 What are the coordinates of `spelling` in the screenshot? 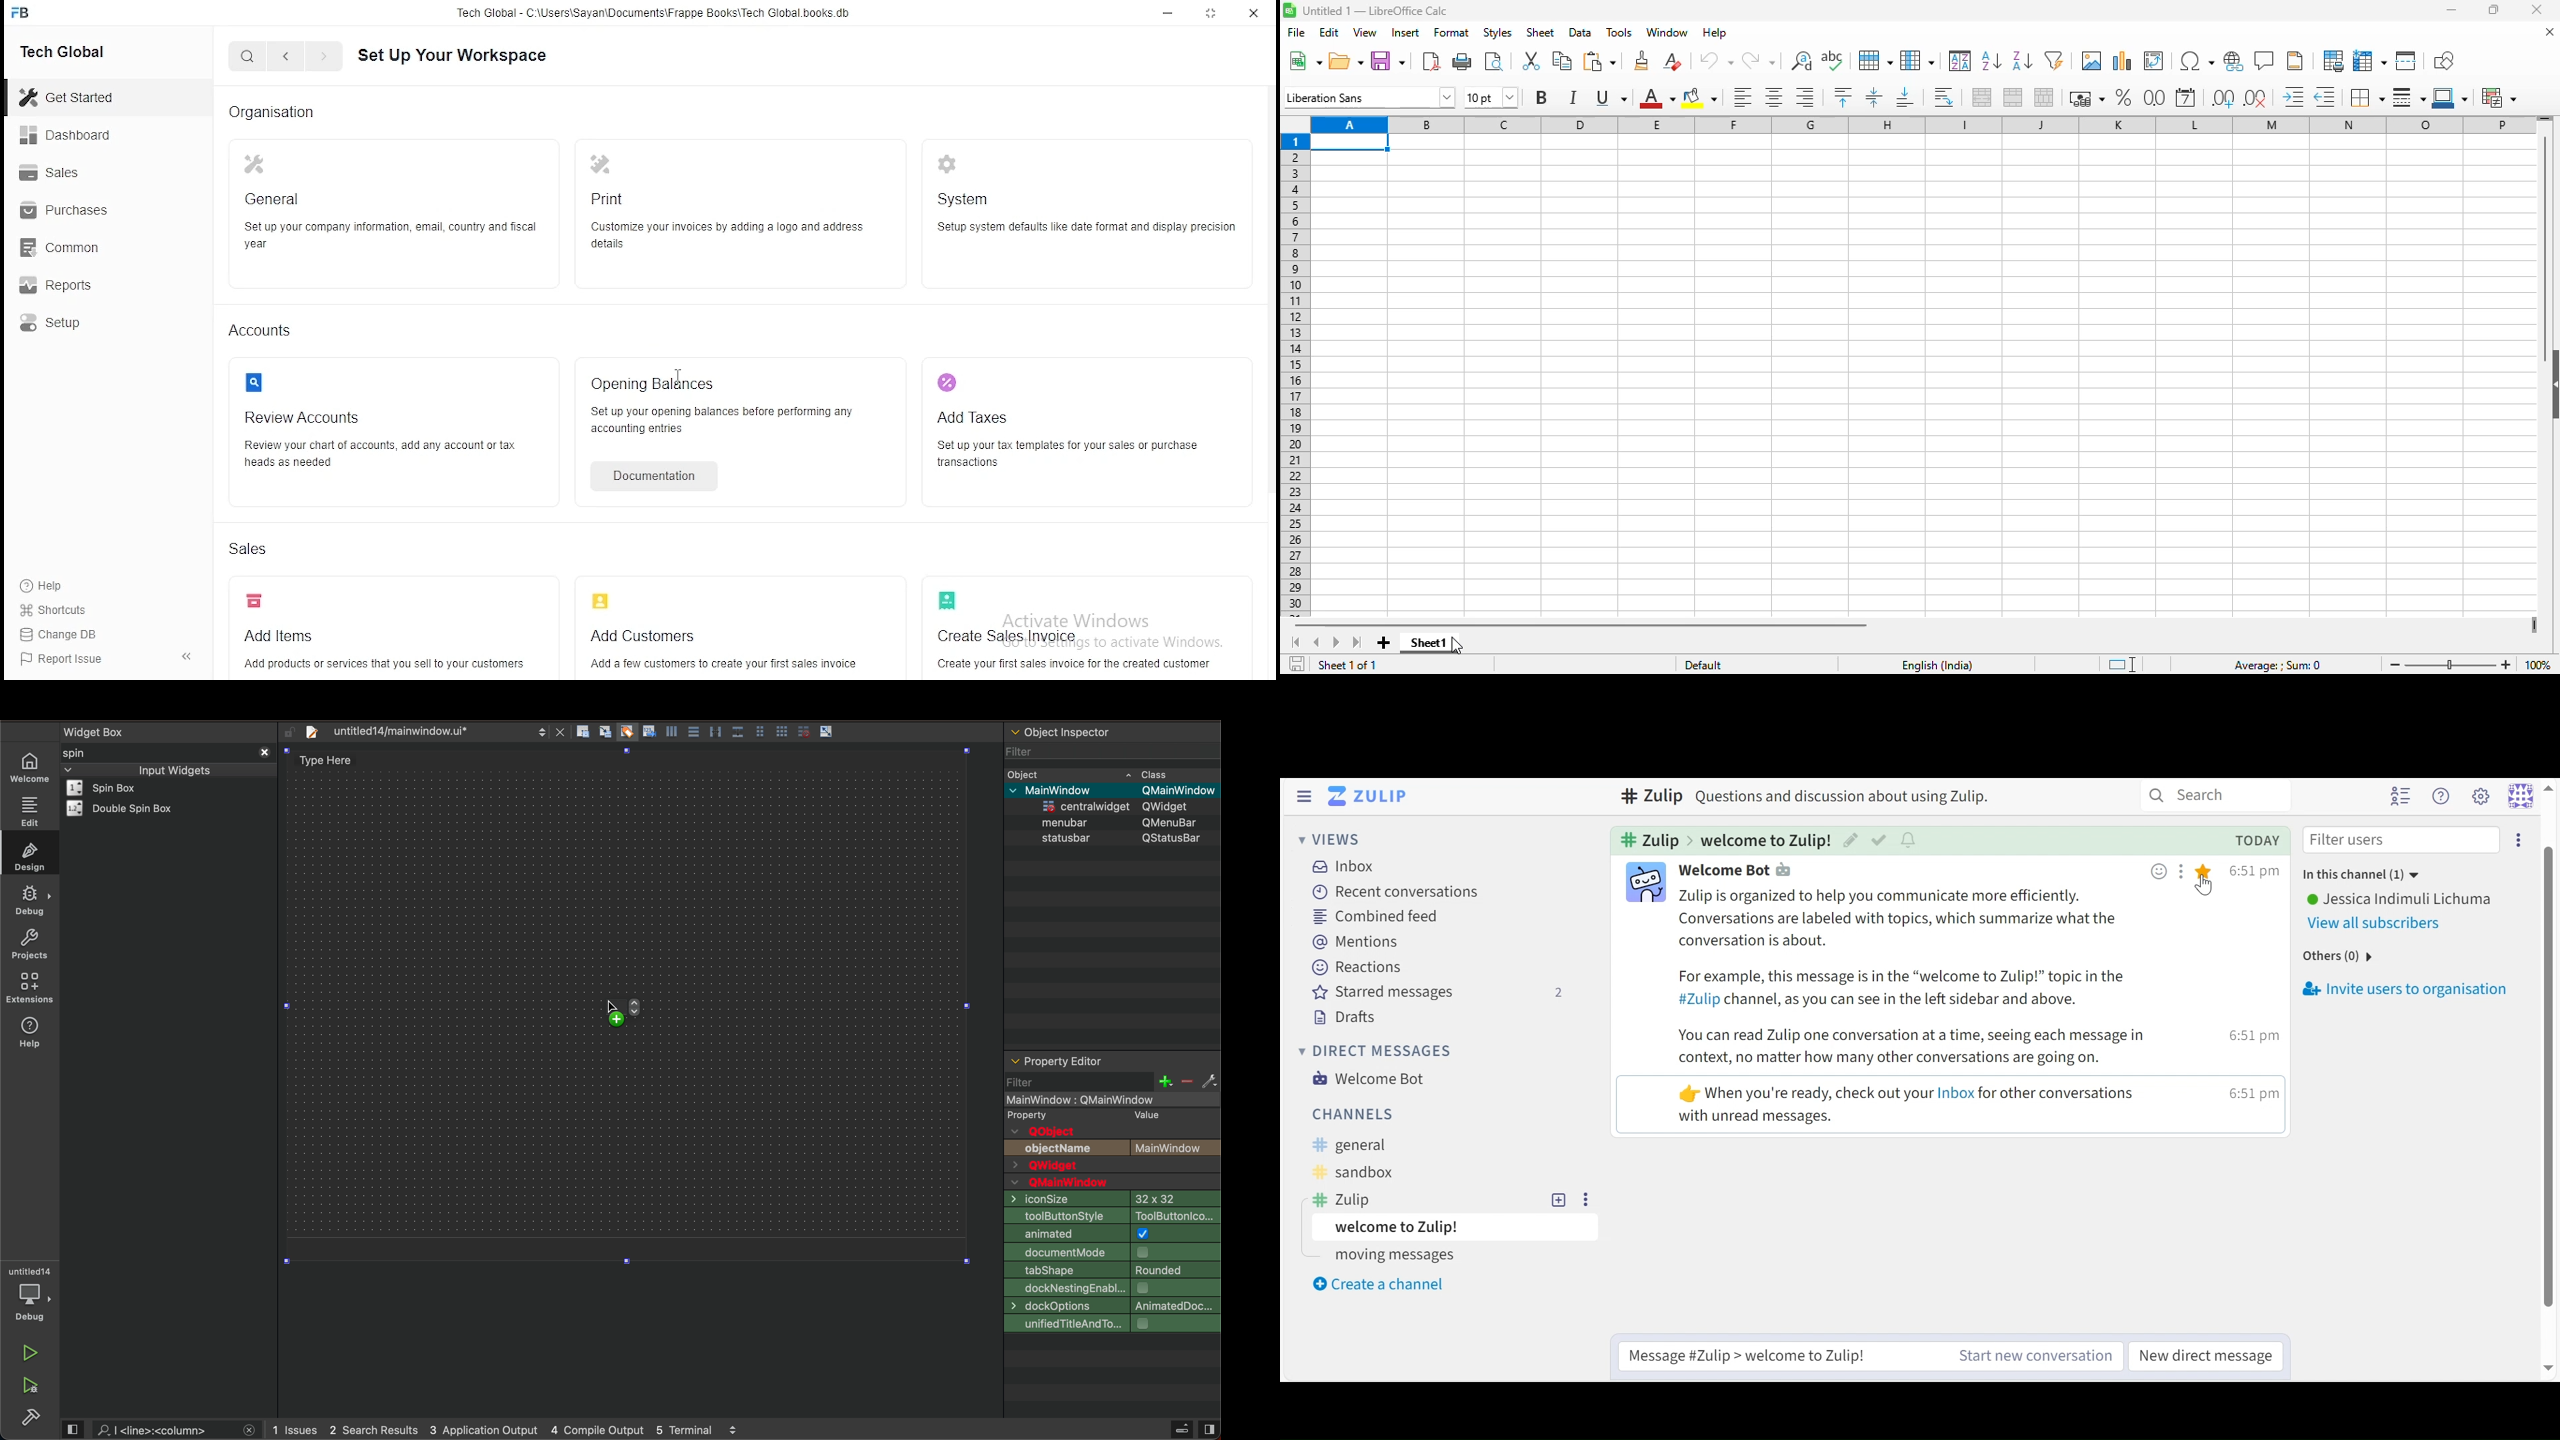 It's located at (1834, 61).